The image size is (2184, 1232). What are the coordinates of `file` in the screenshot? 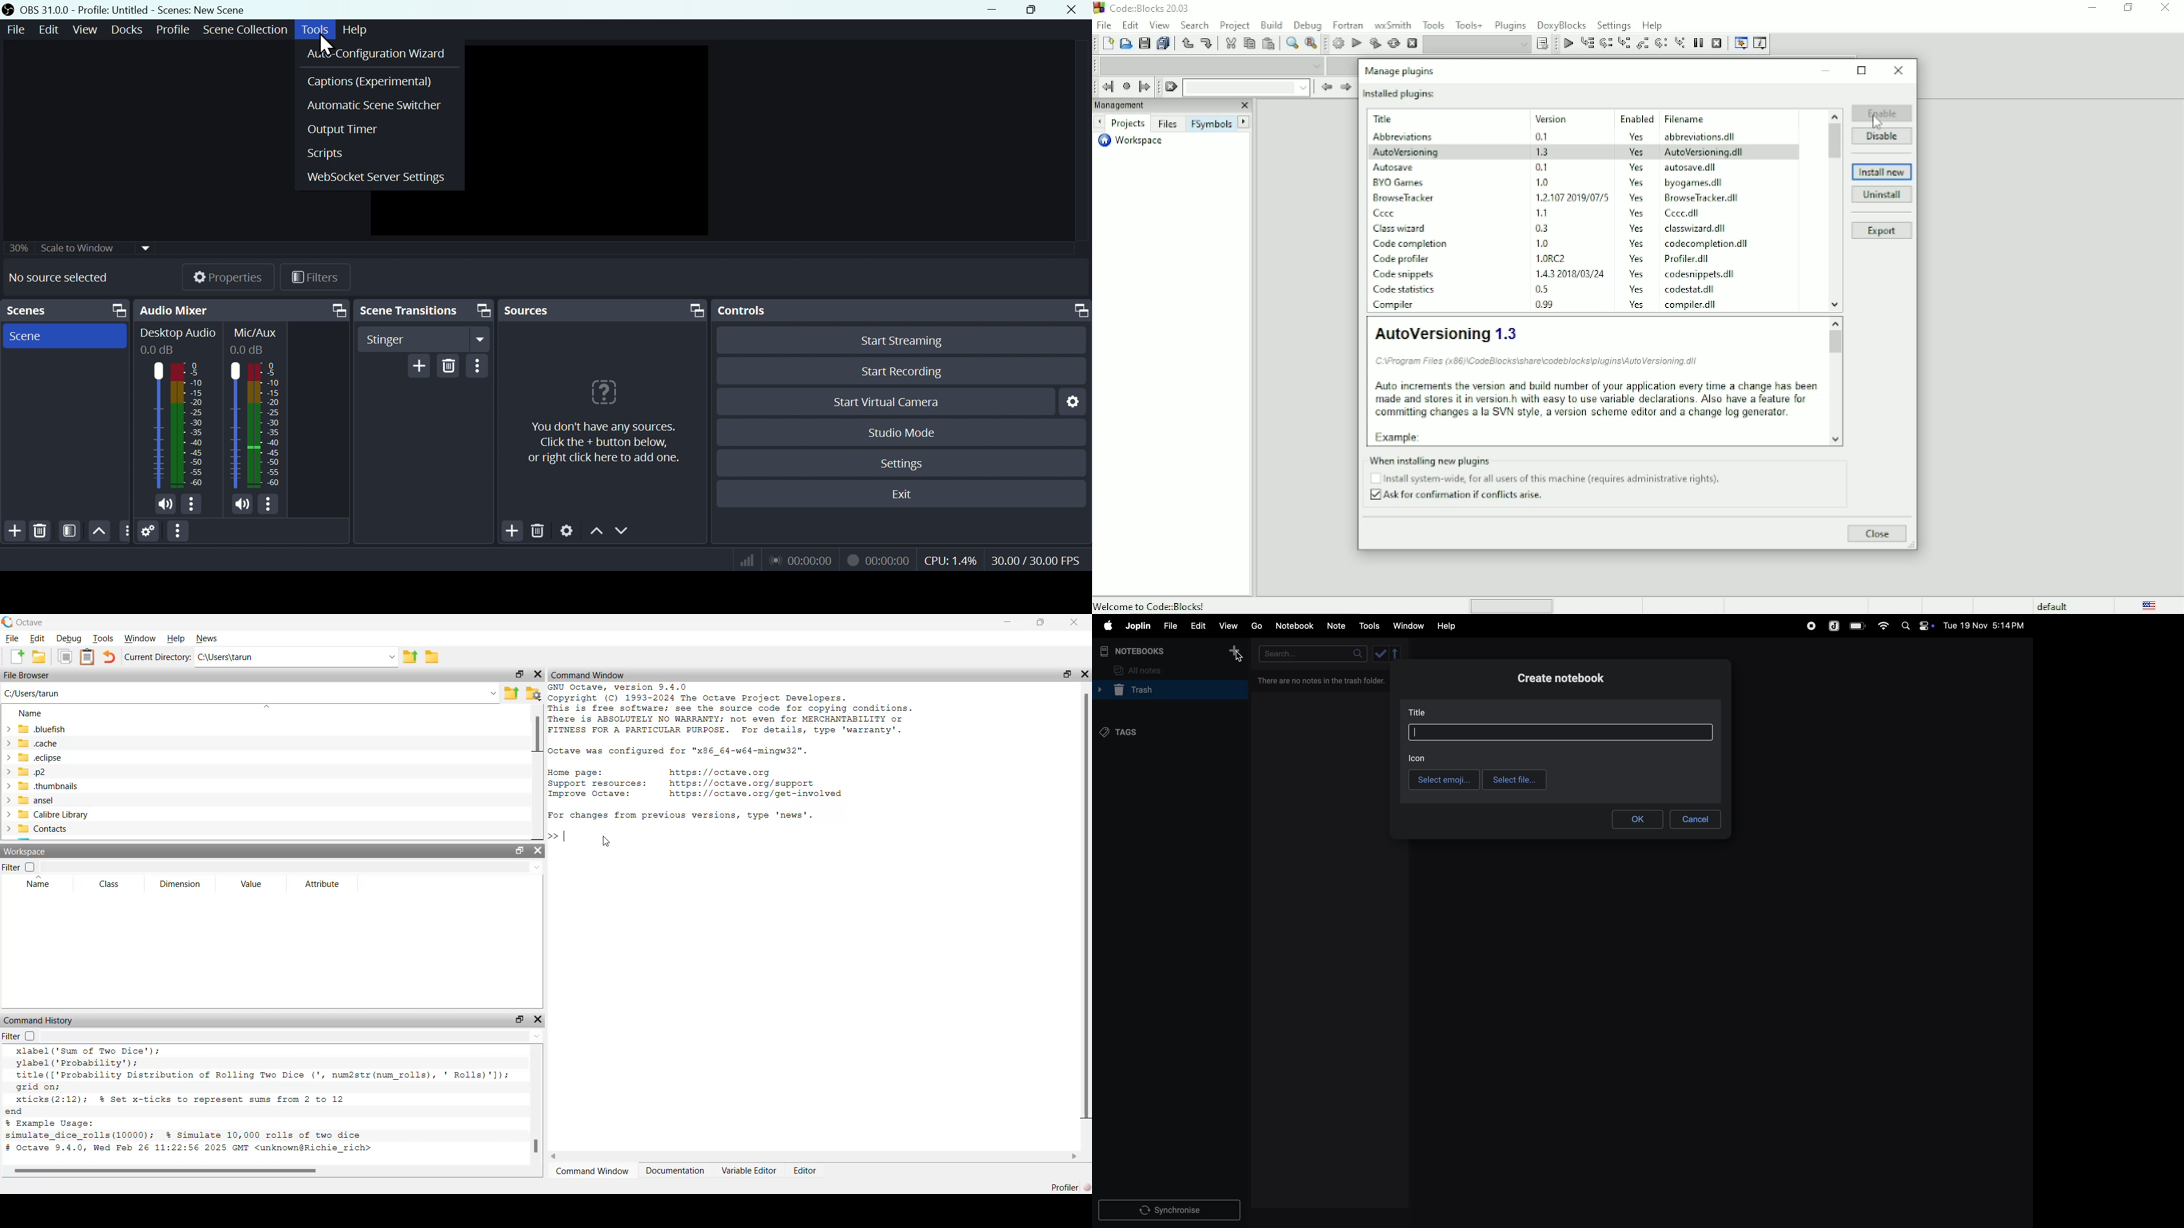 It's located at (1695, 183).